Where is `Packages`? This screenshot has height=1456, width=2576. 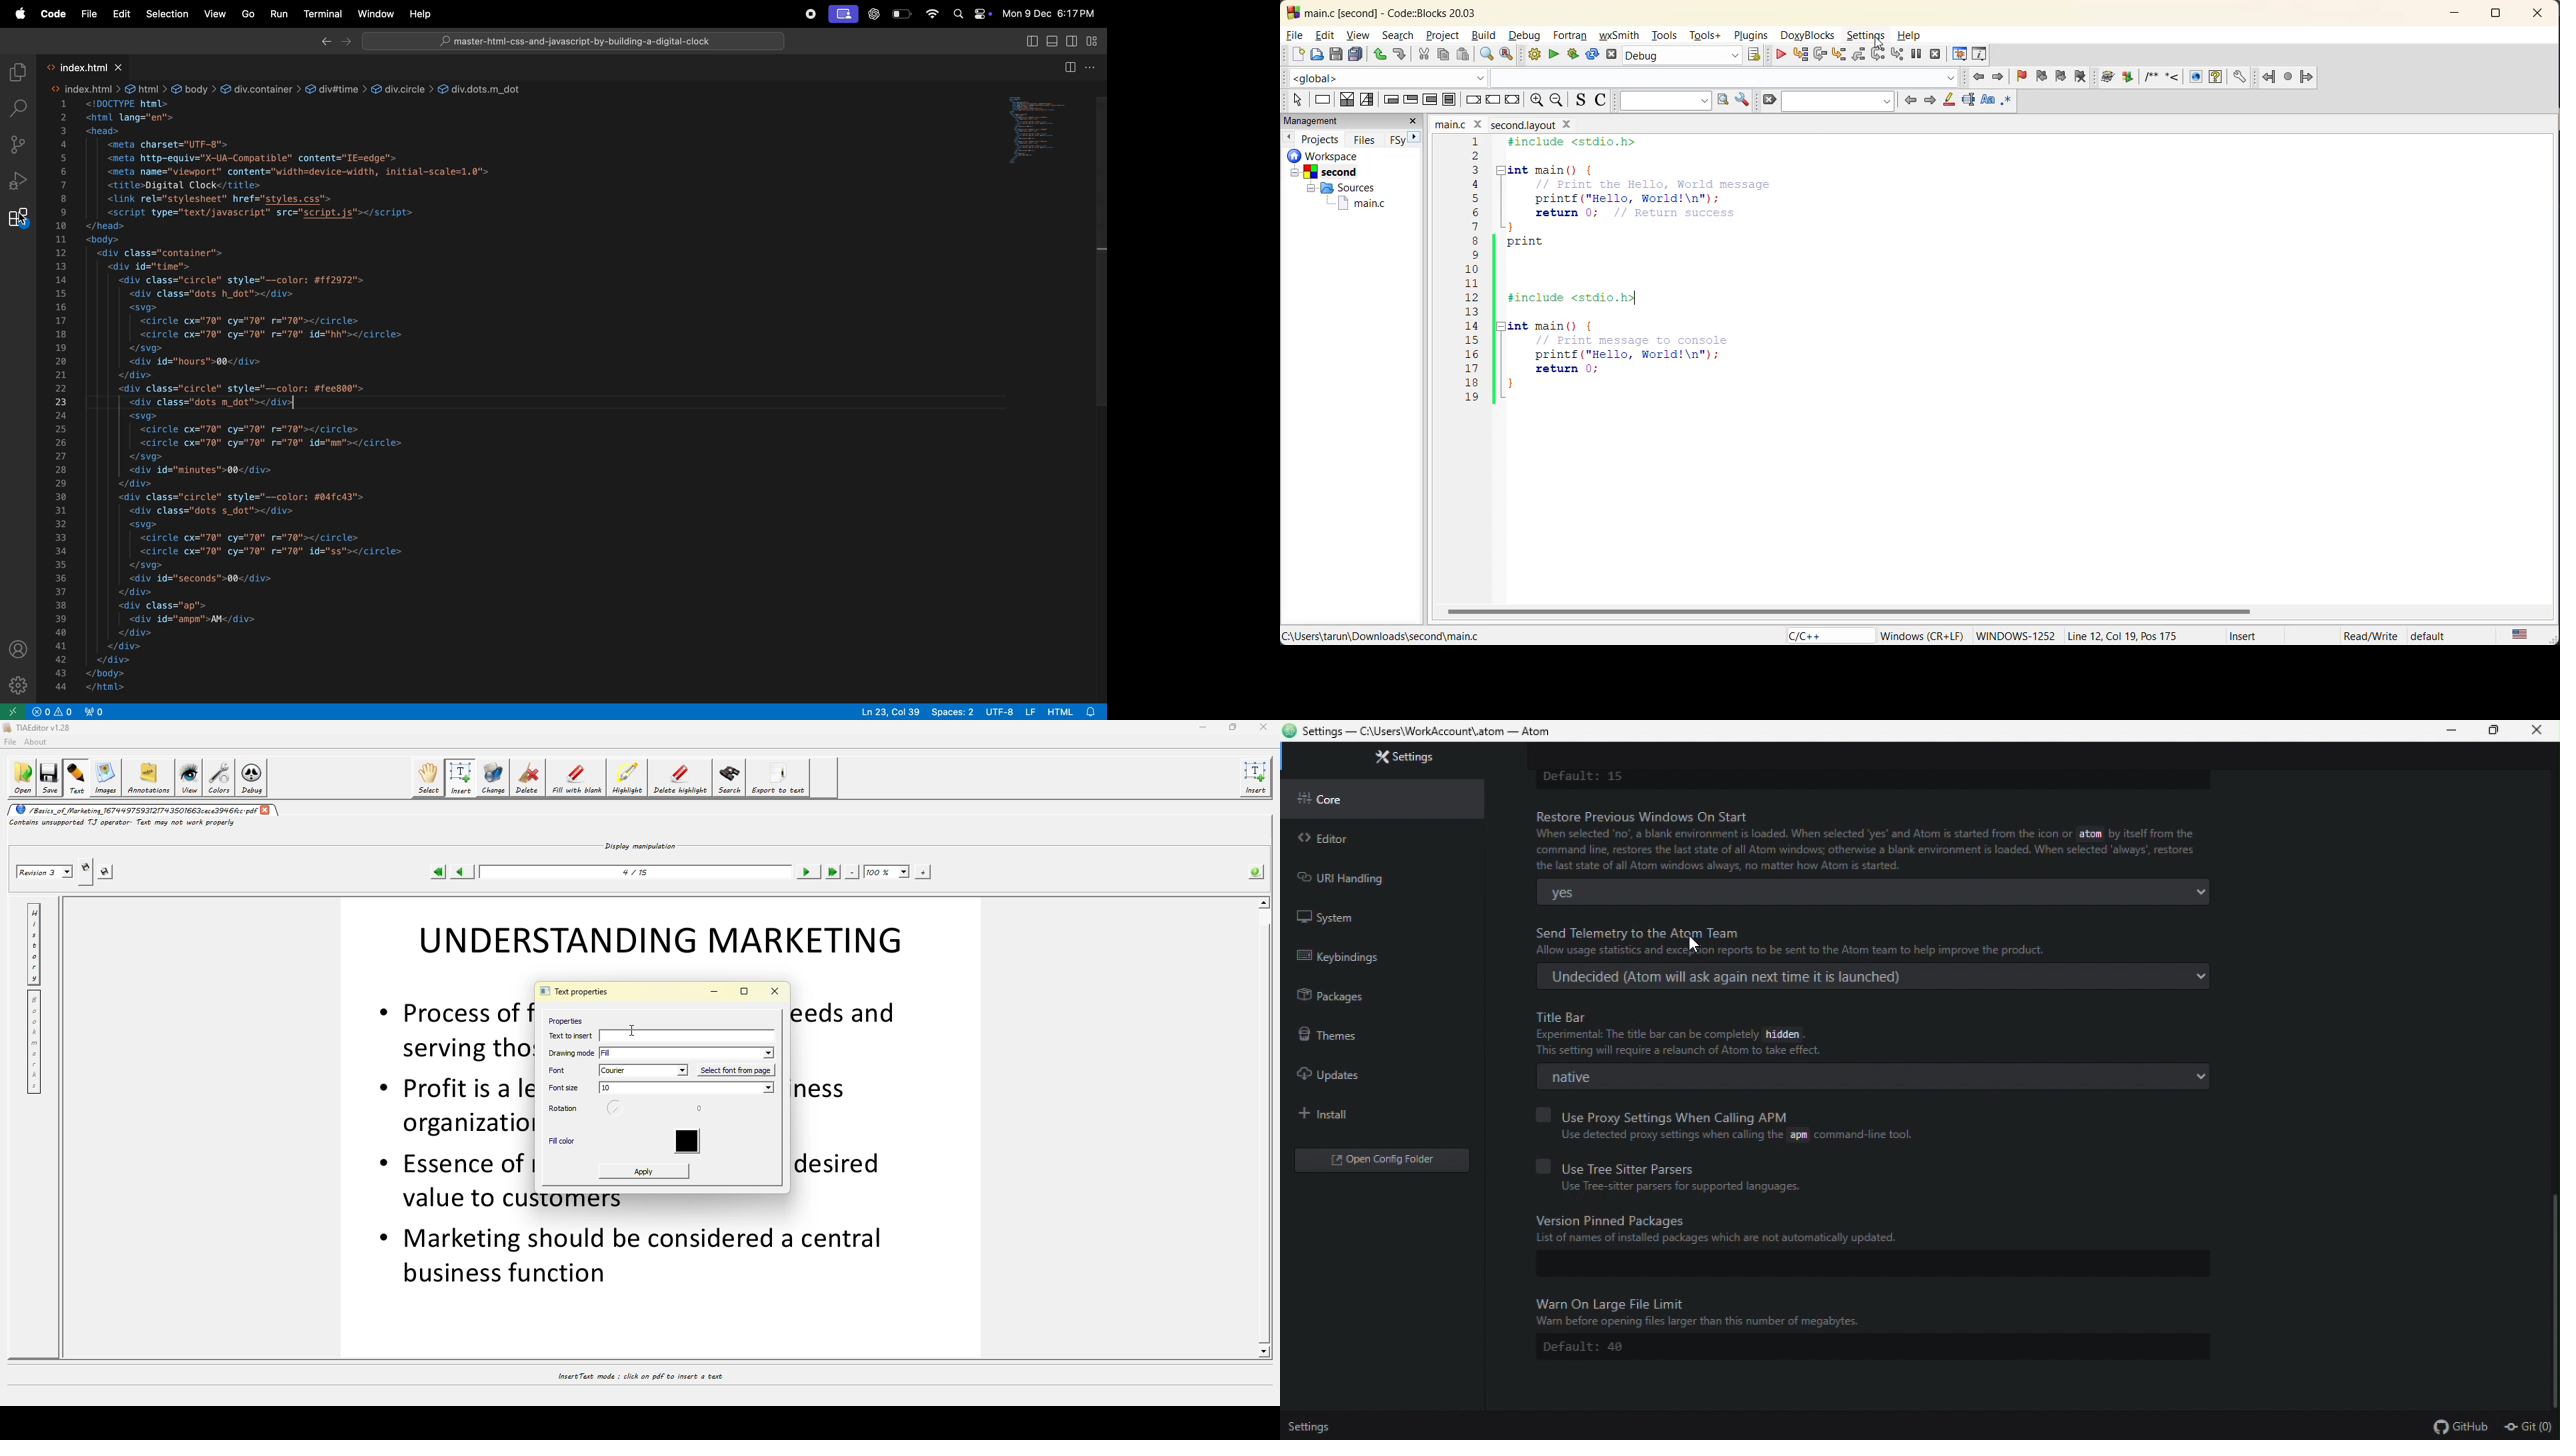 Packages is located at coordinates (1332, 1000).